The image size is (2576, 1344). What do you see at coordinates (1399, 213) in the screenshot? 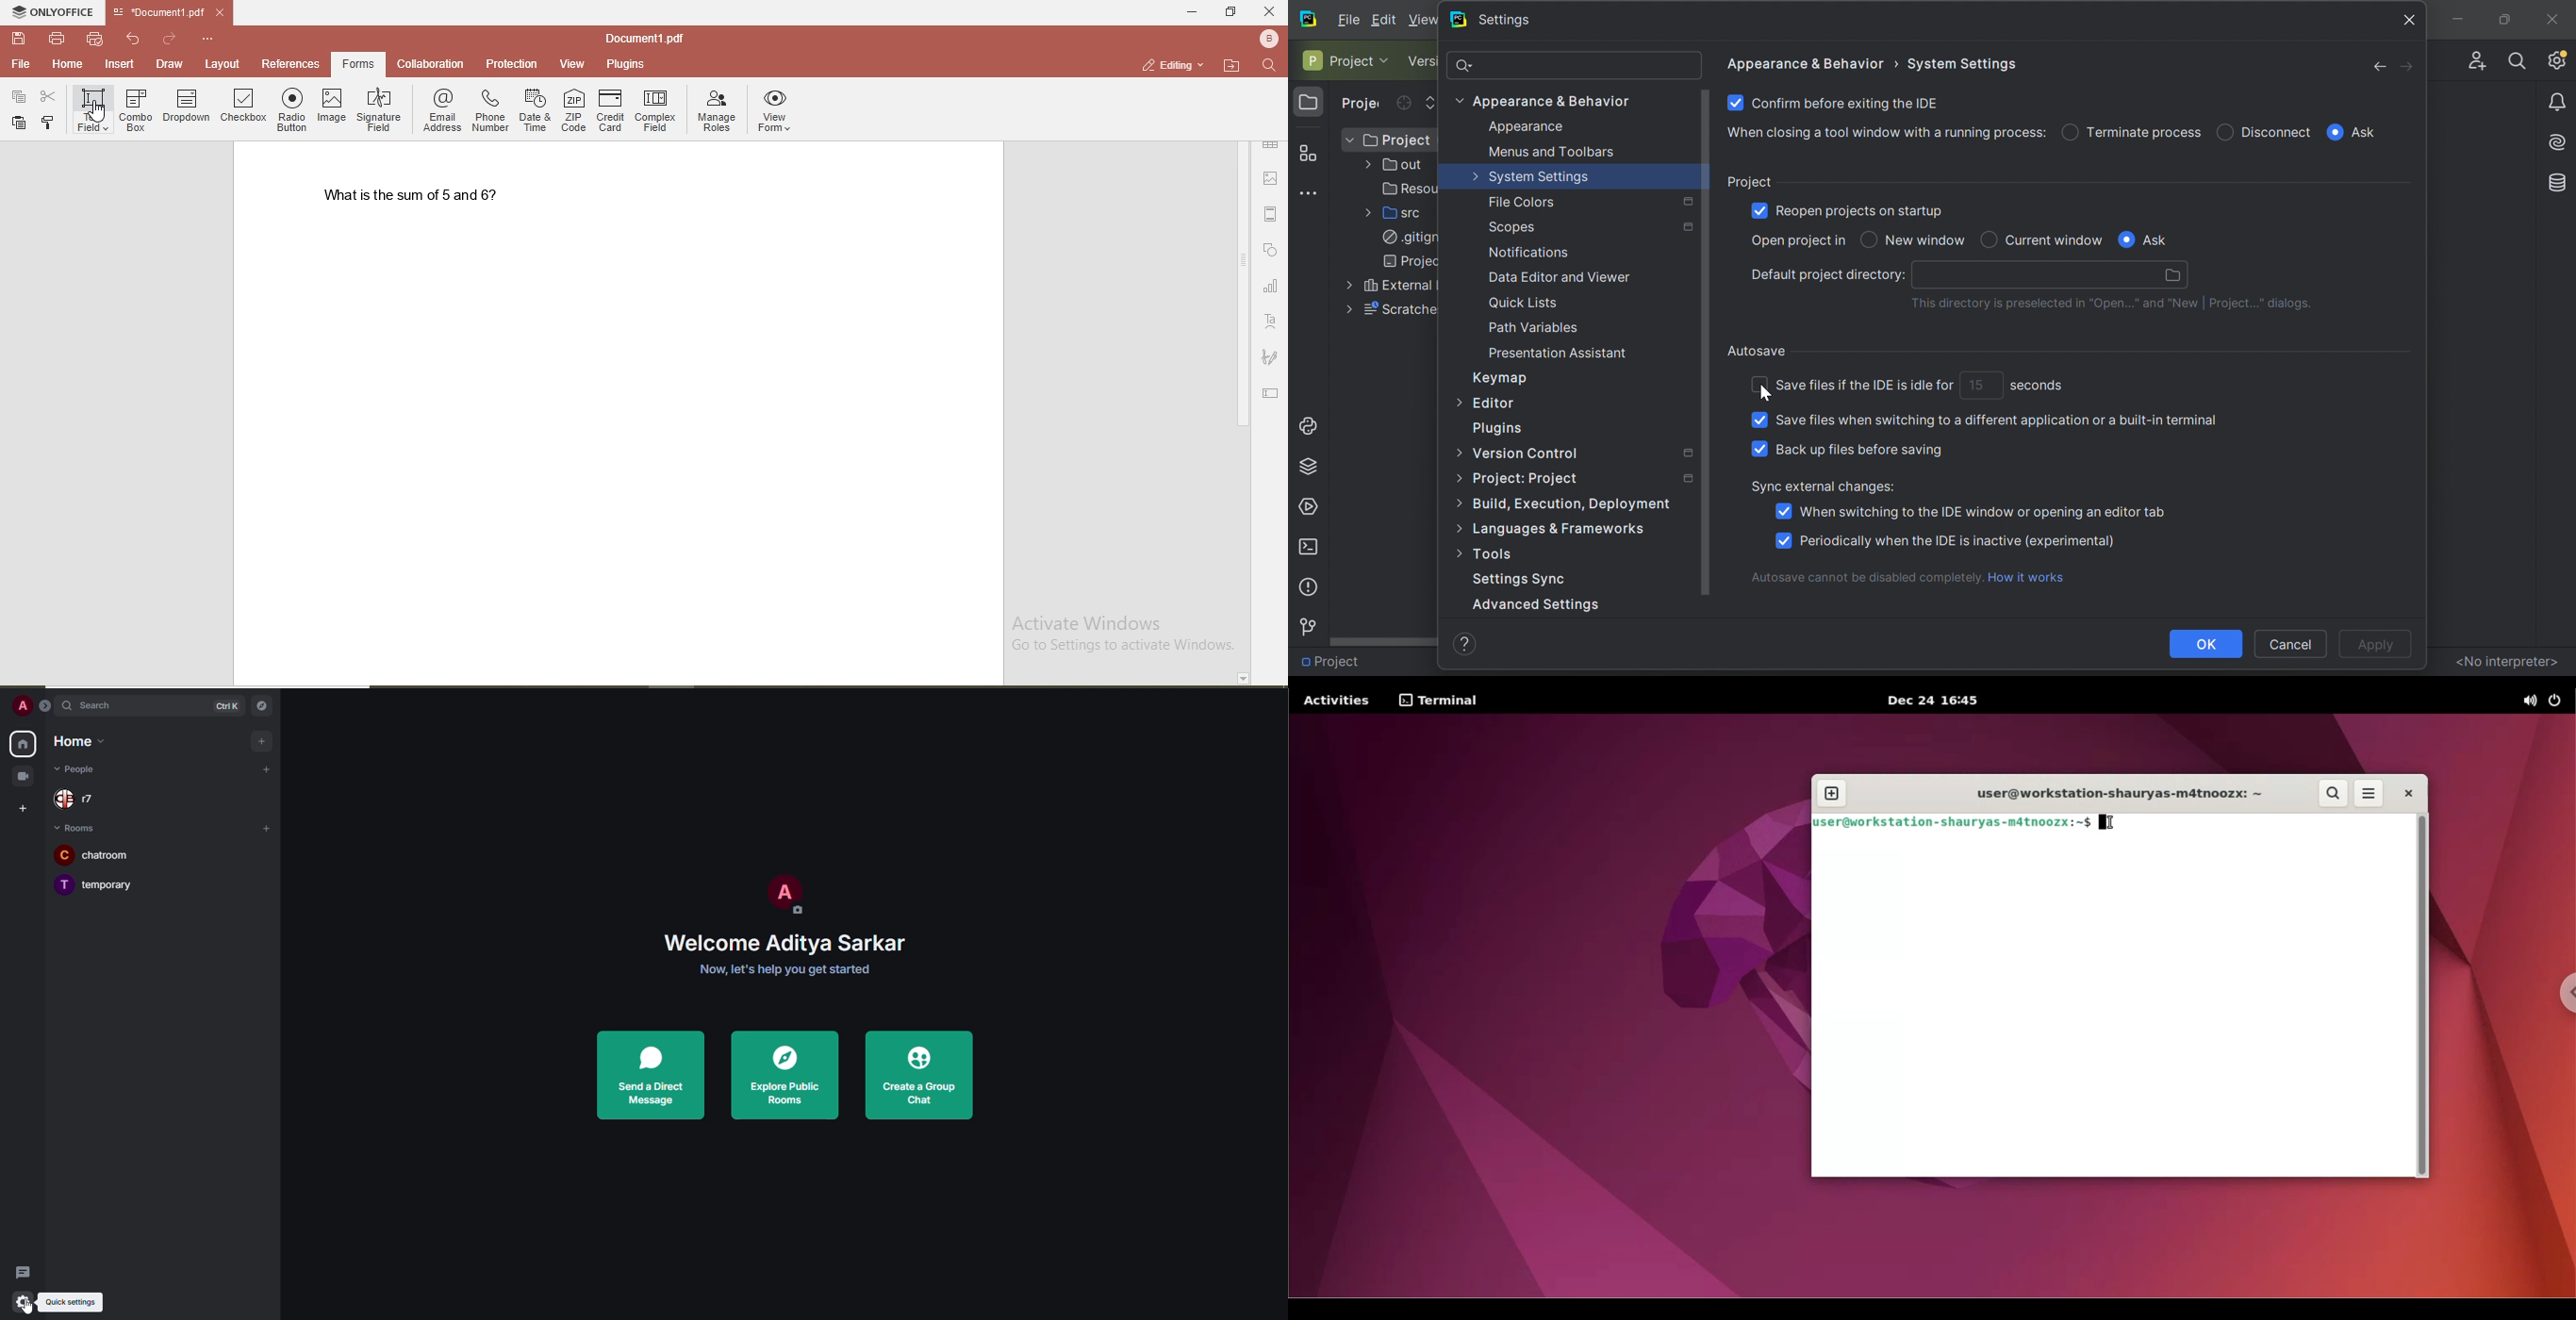
I see `src` at bounding box center [1399, 213].